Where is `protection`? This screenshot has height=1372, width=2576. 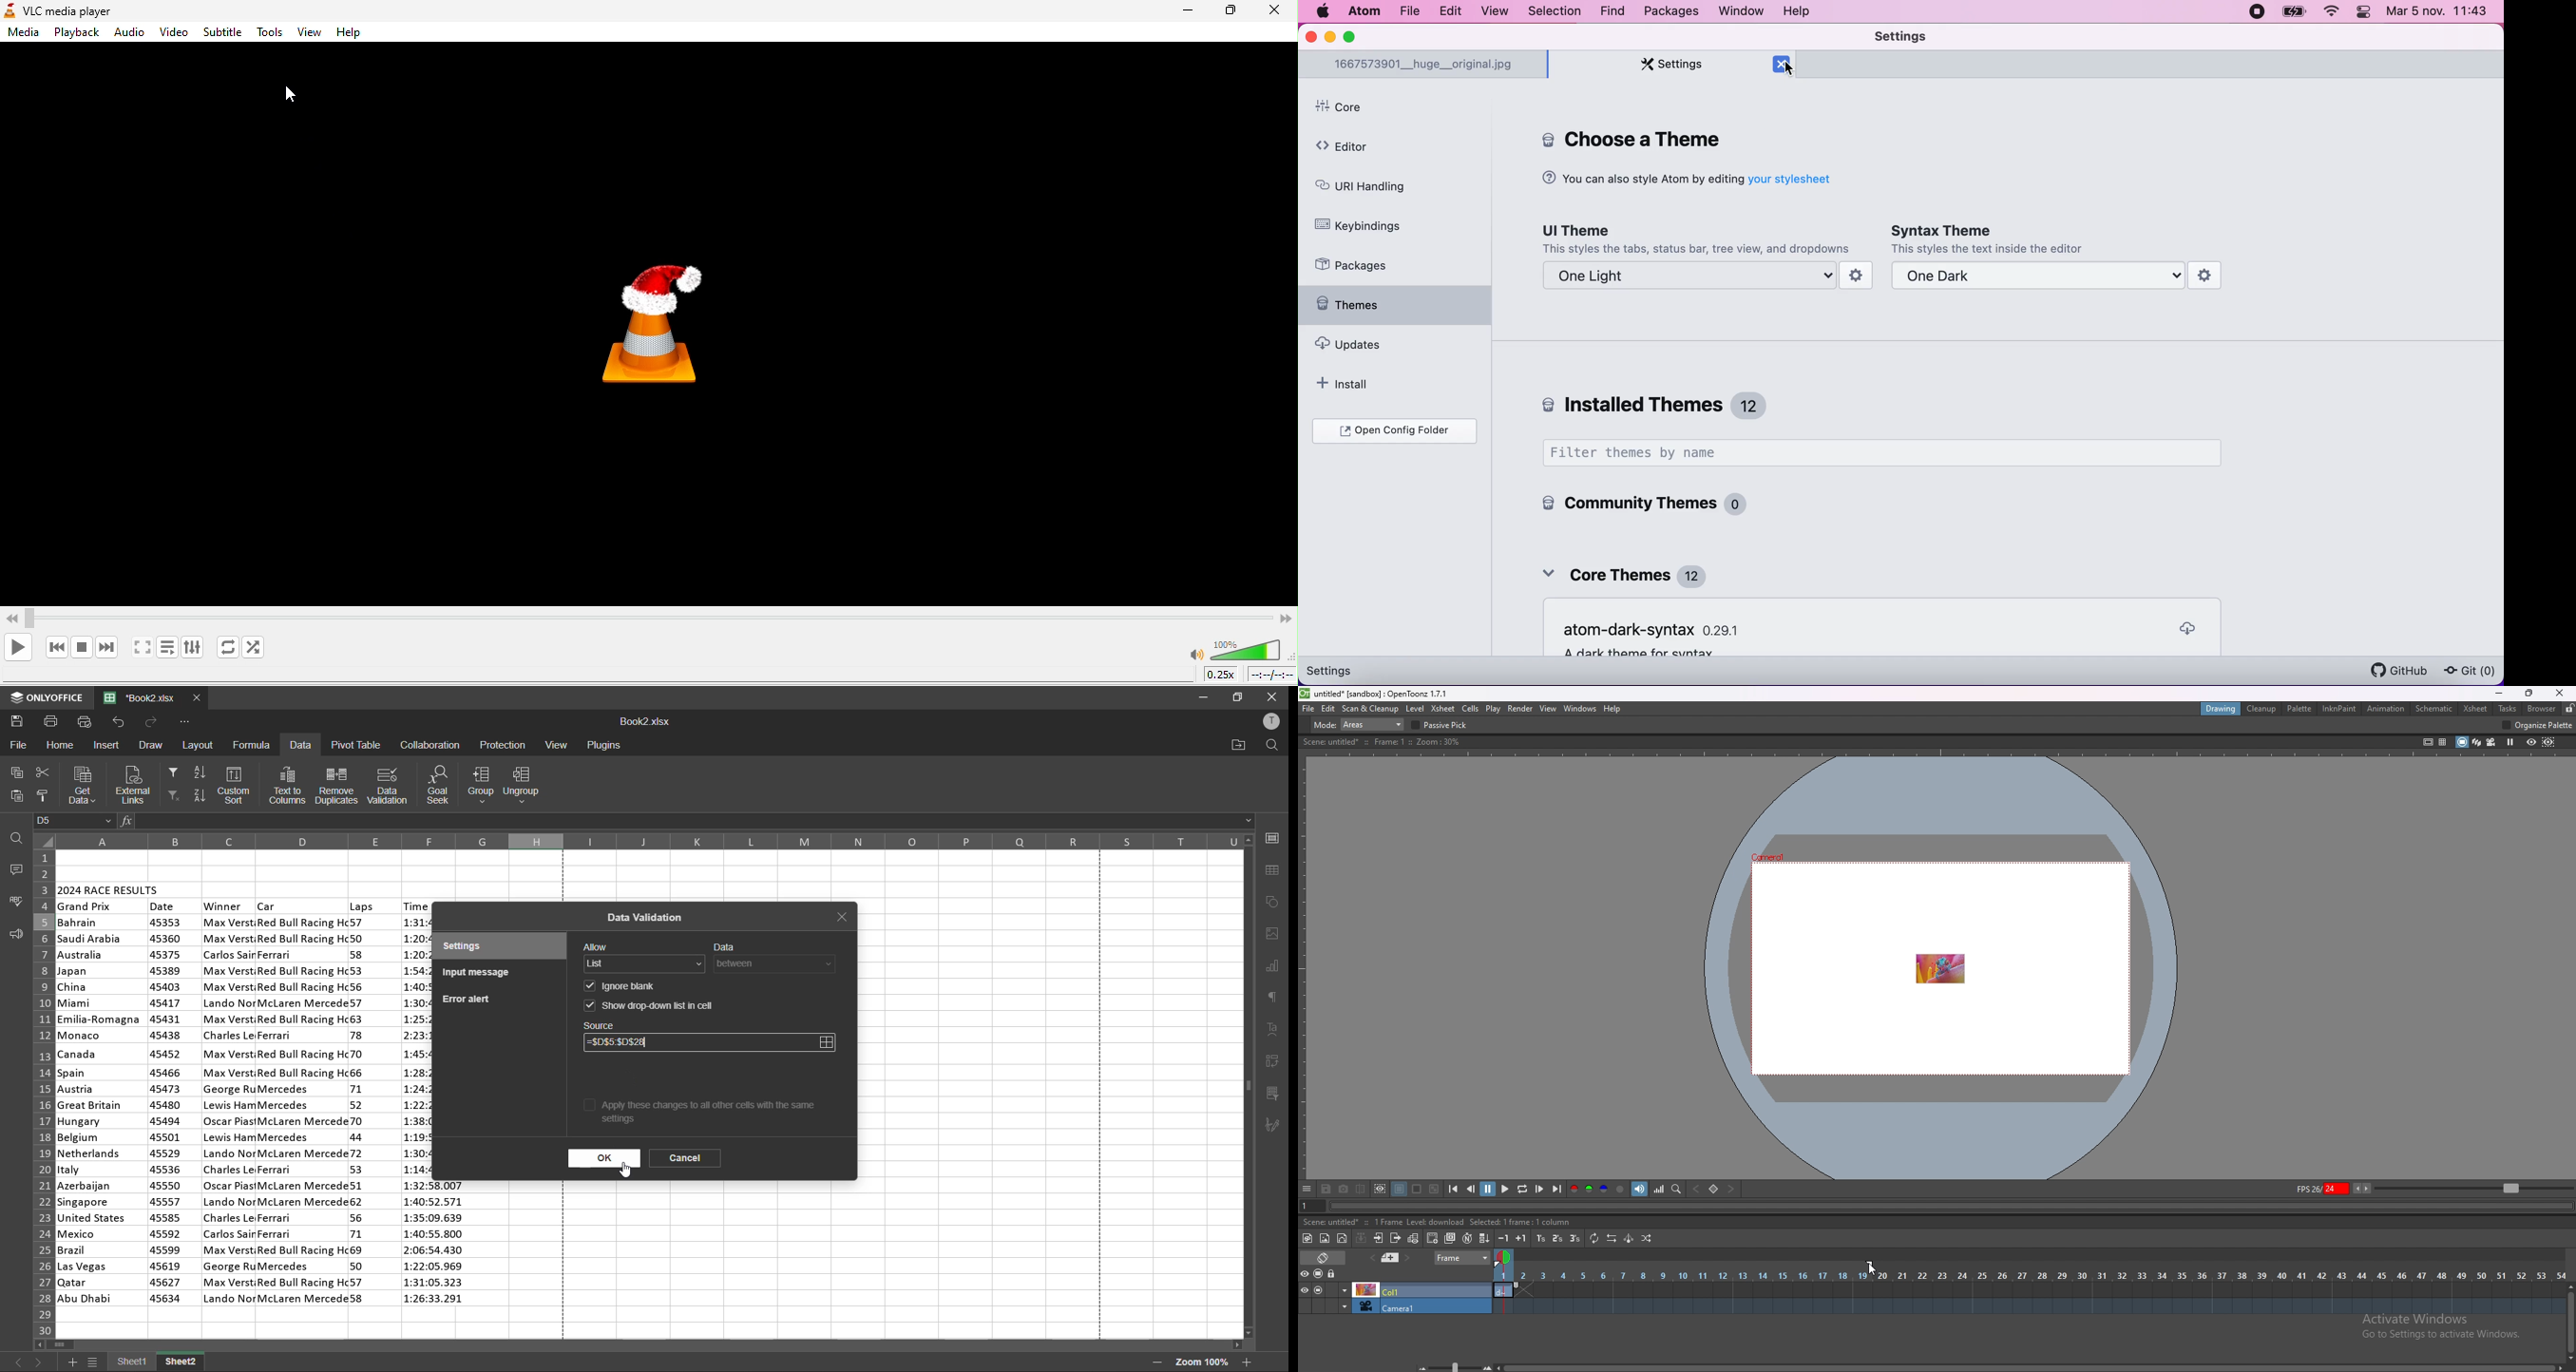
protection is located at coordinates (504, 746).